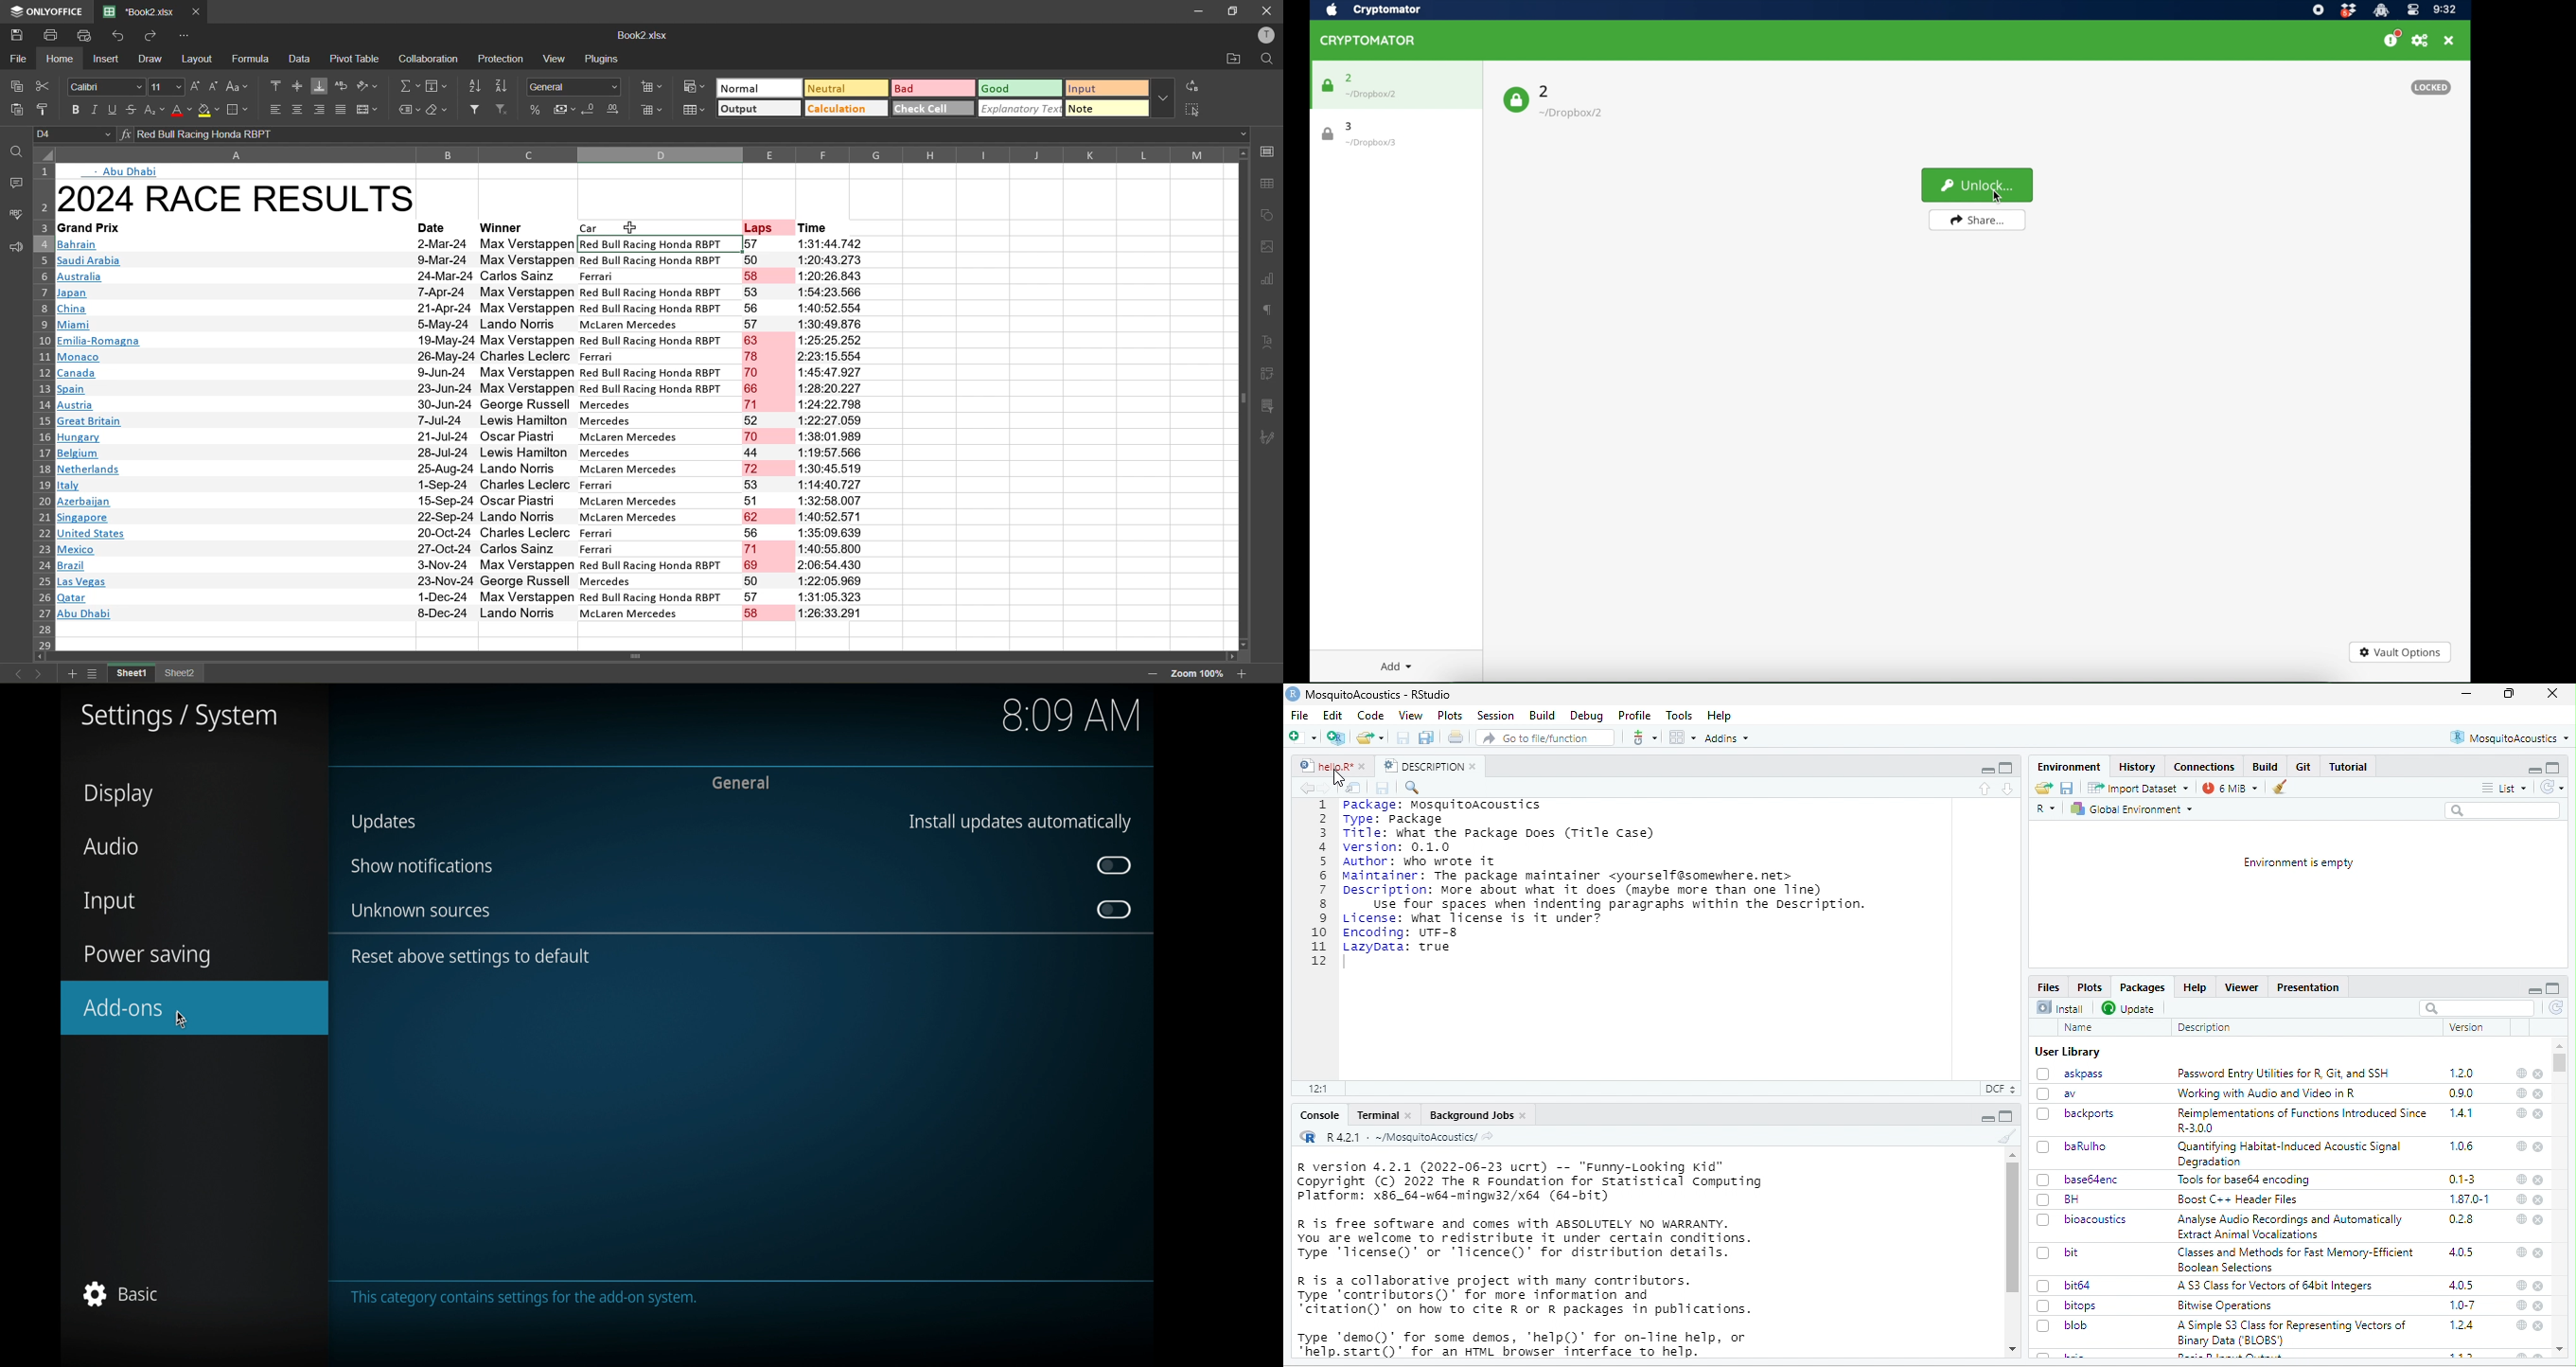  I want to click on find, so click(1415, 788).